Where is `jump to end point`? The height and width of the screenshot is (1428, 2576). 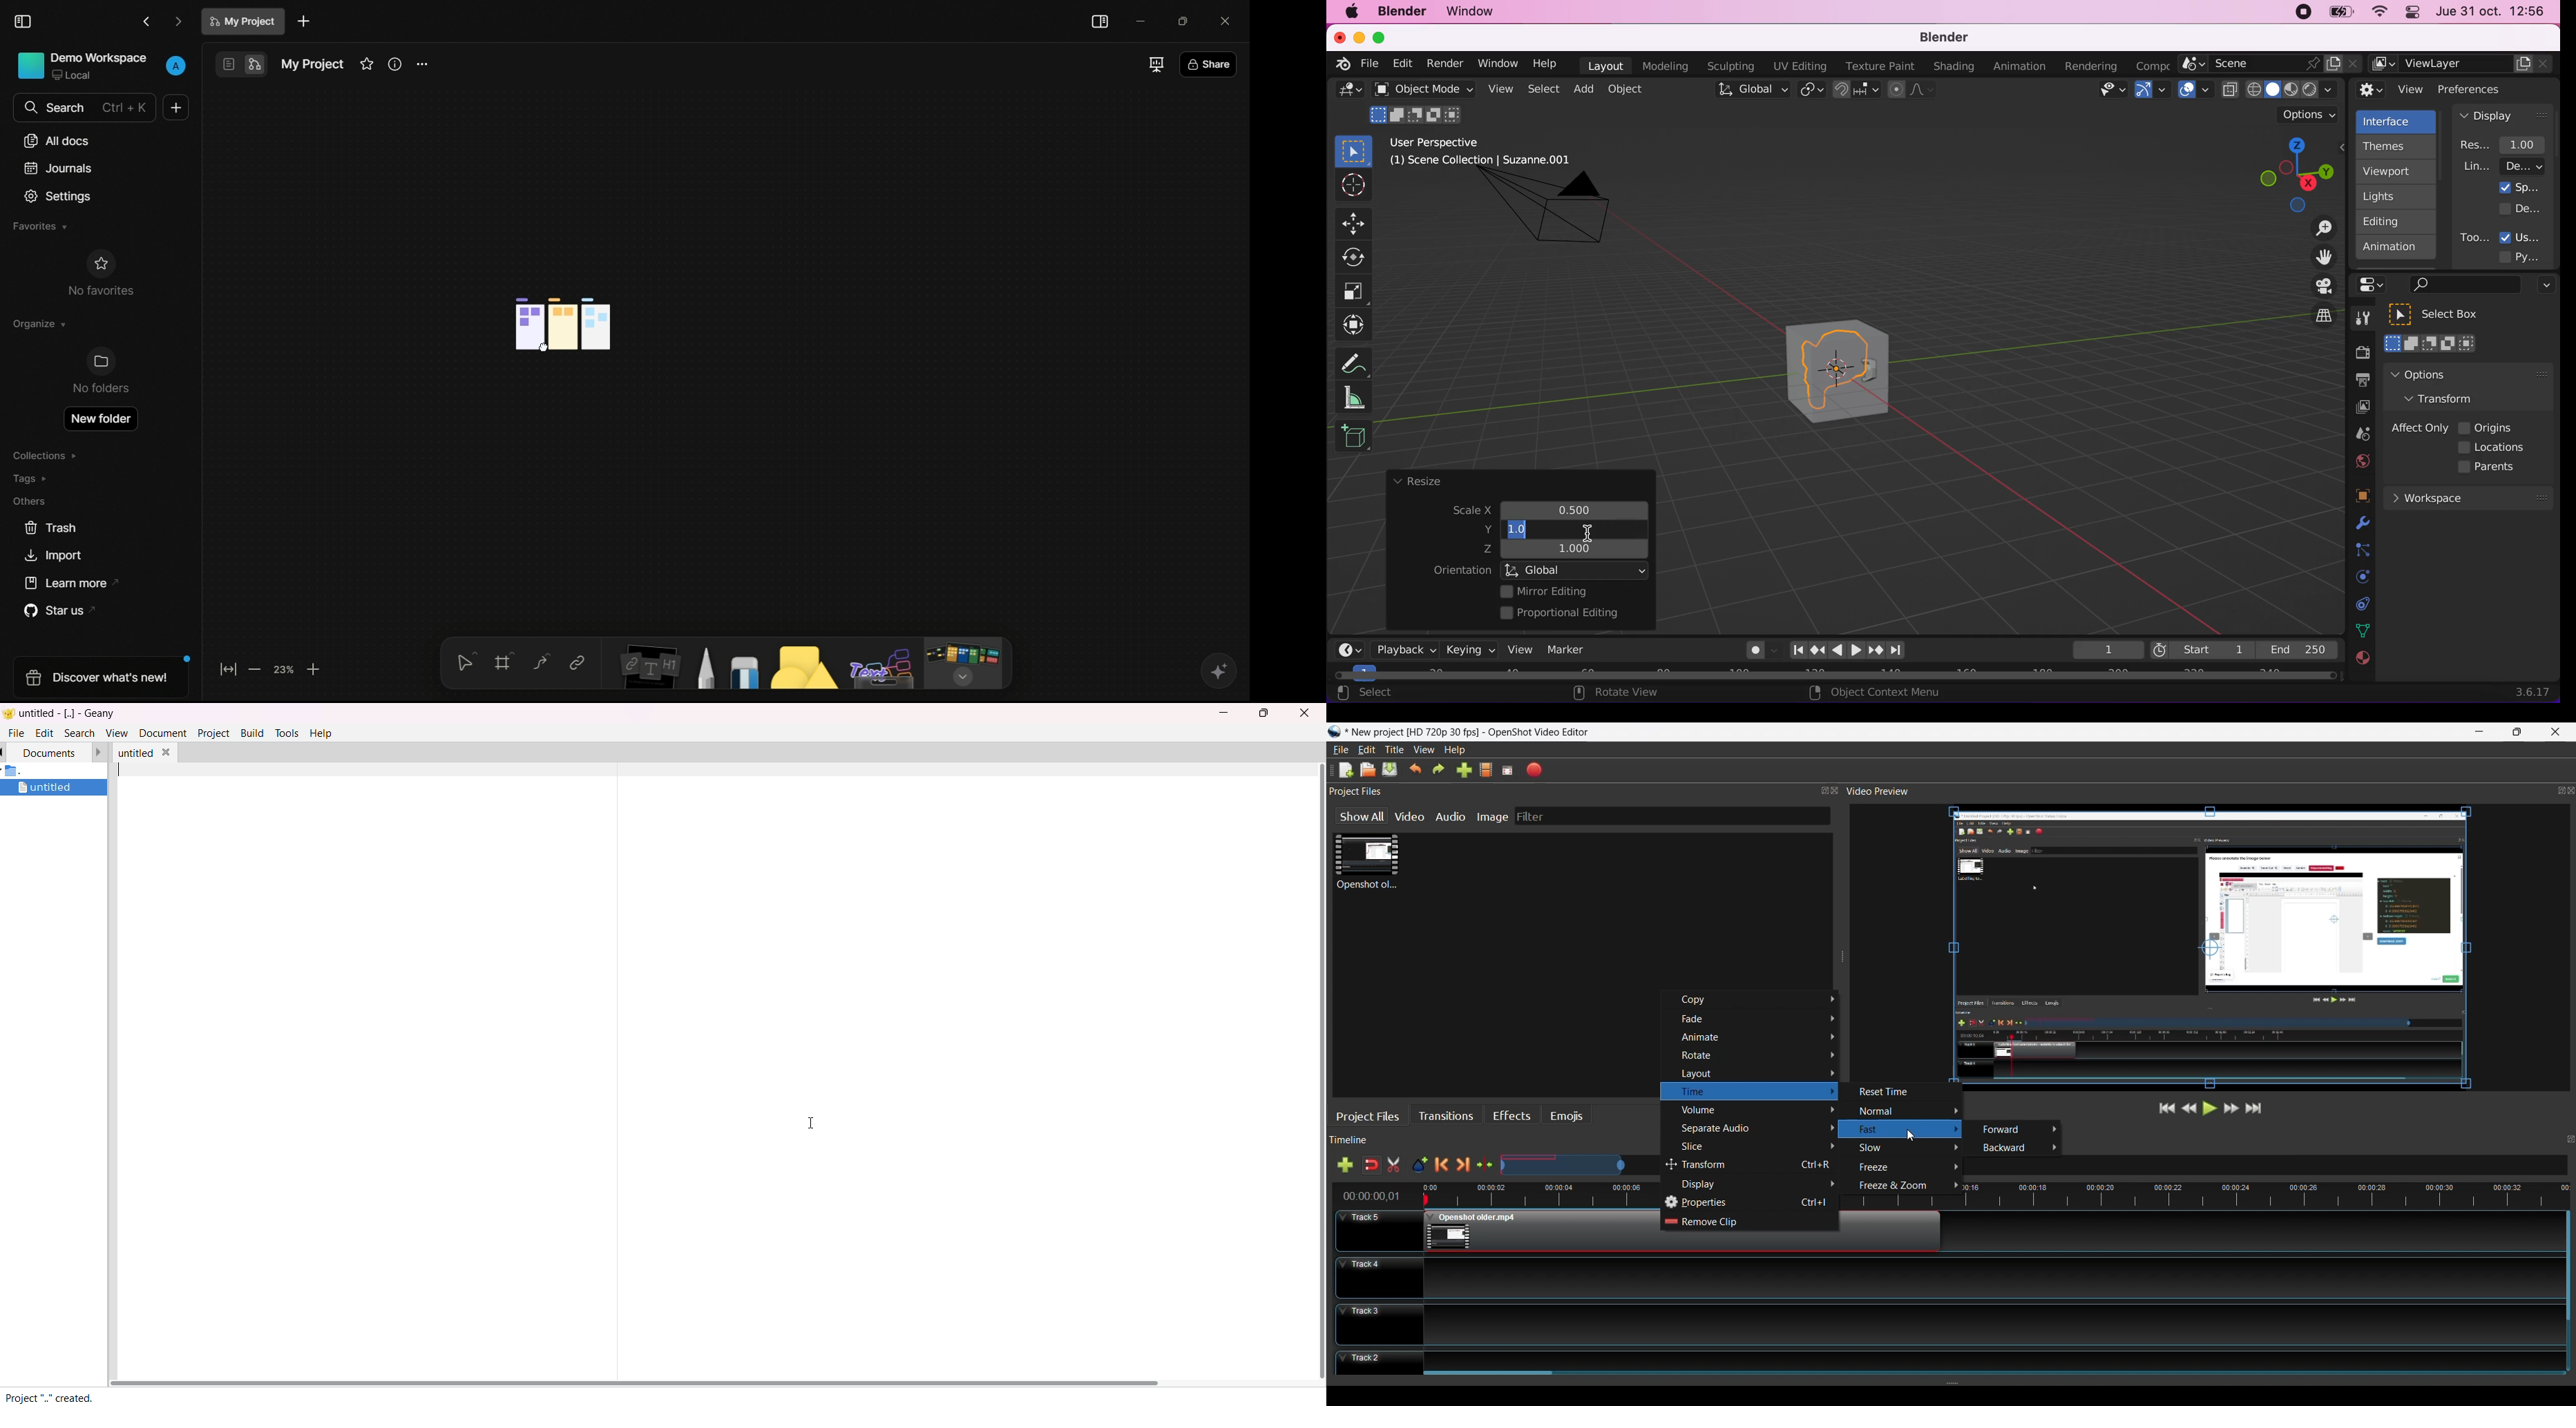
jump to end point is located at coordinates (1795, 650).